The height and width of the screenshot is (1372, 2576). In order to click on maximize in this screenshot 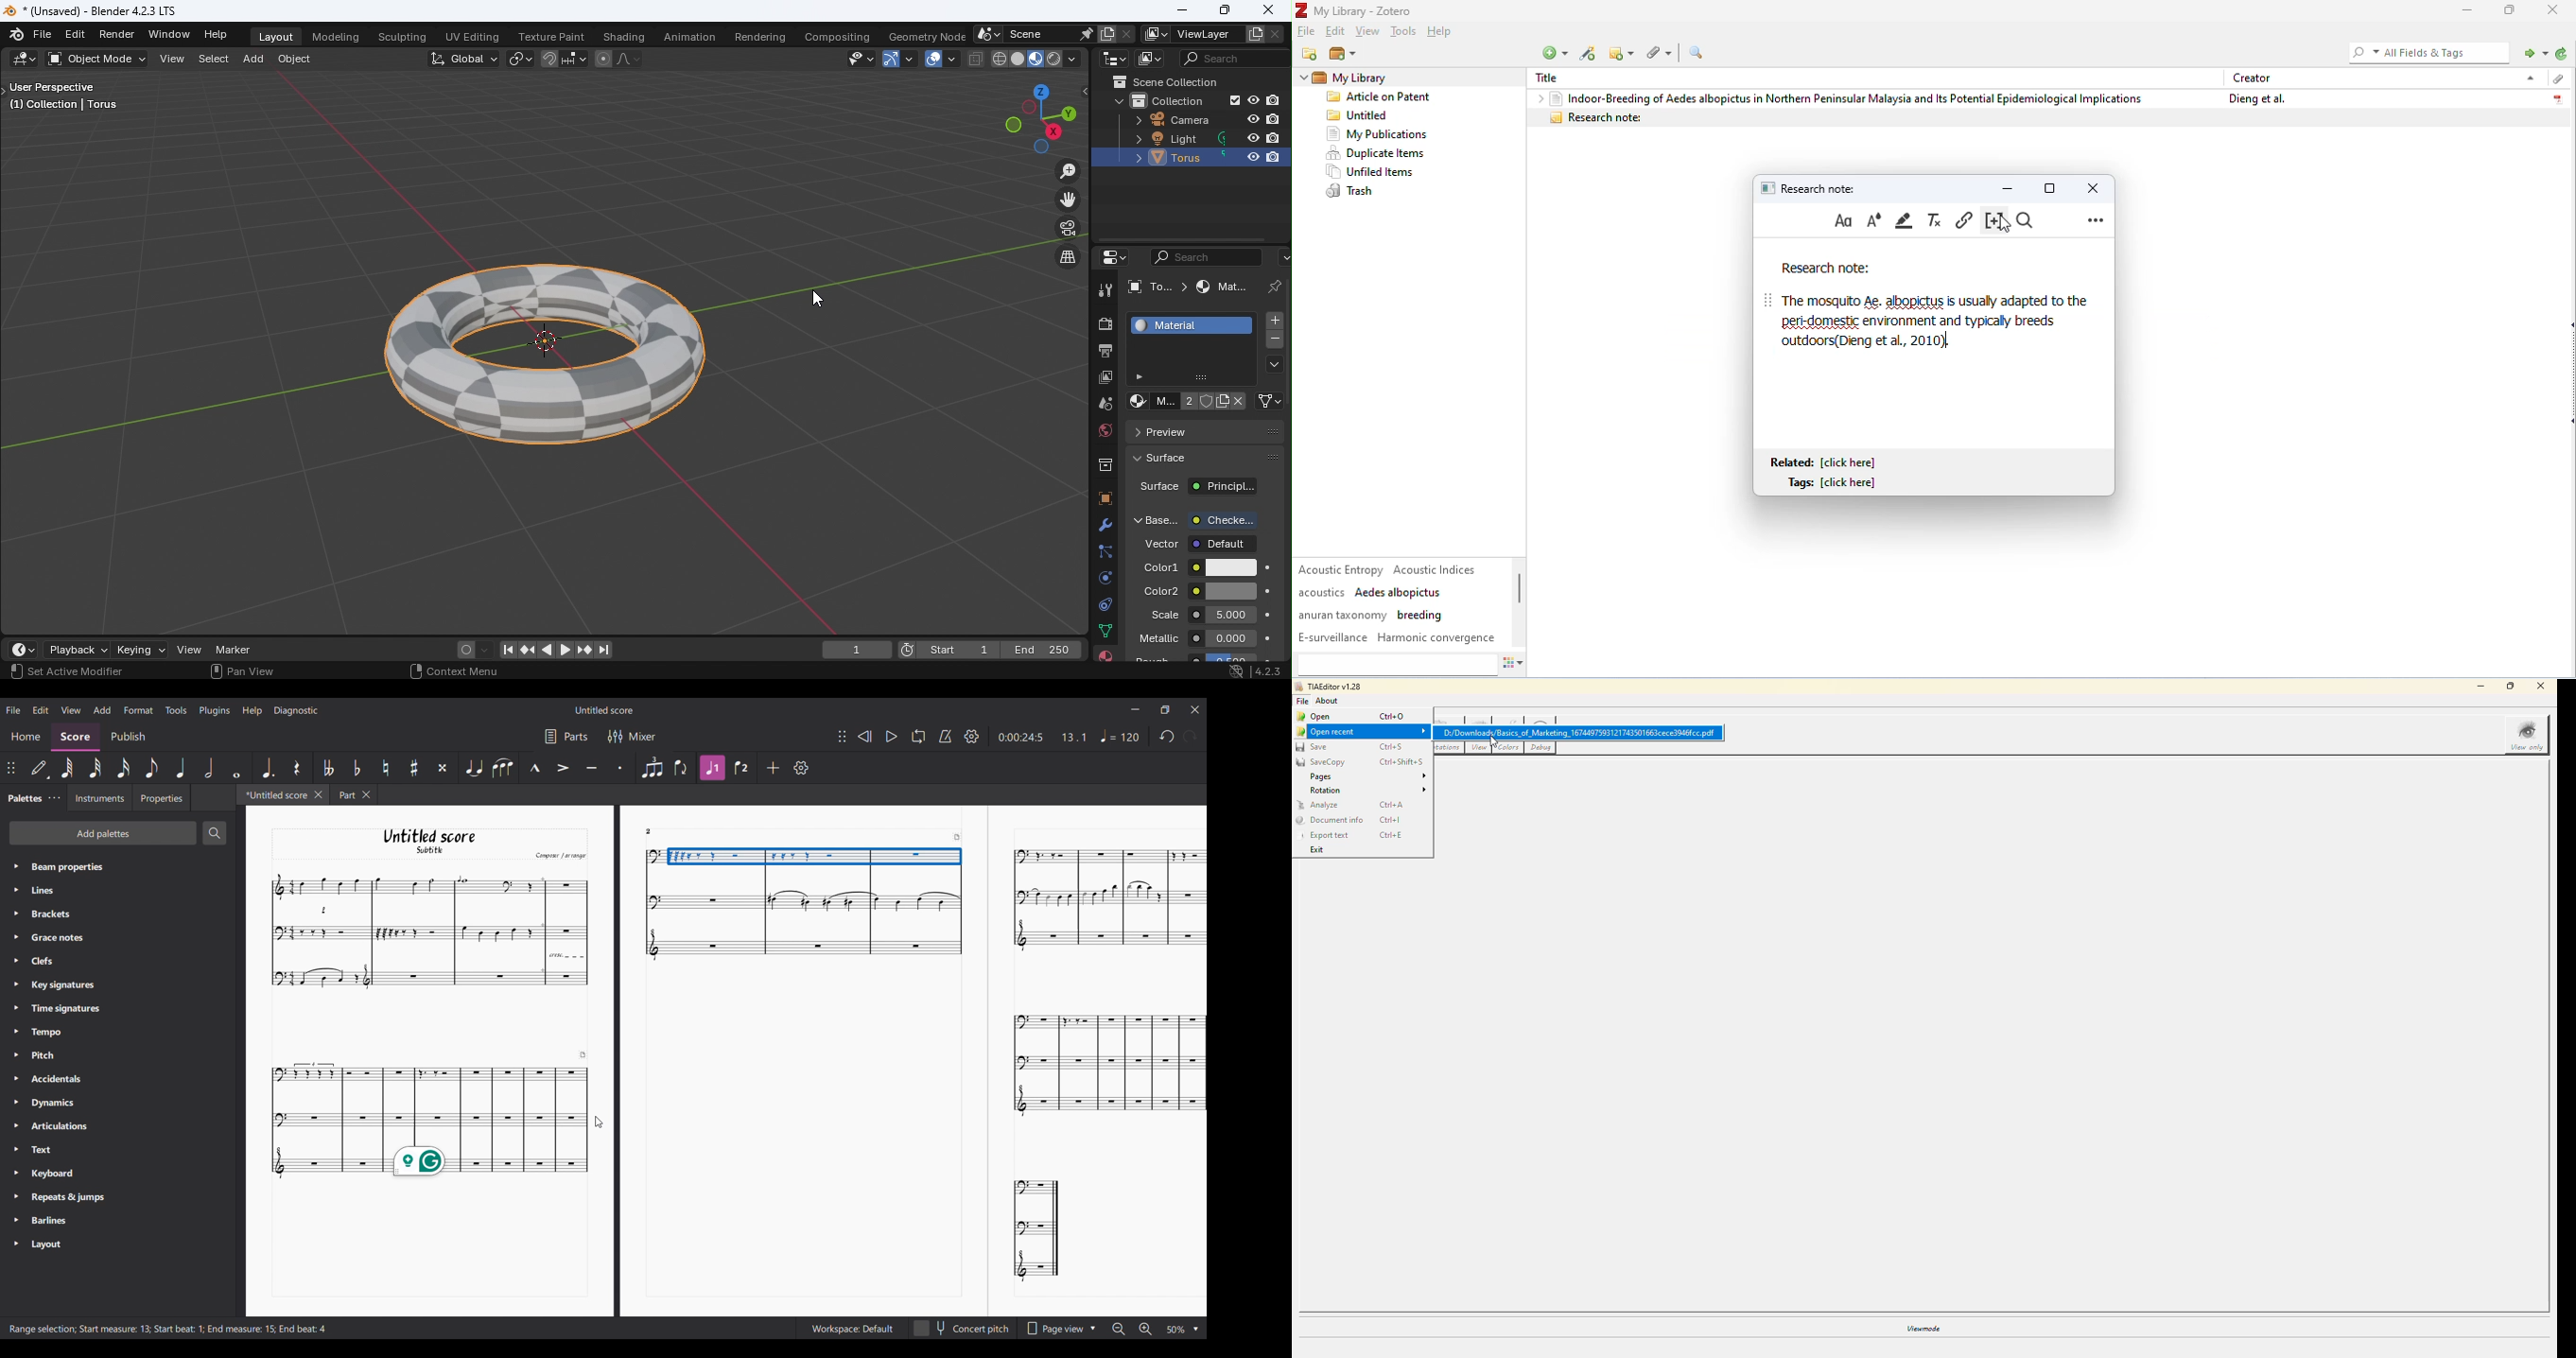, I will do `click(2511, 9)`.